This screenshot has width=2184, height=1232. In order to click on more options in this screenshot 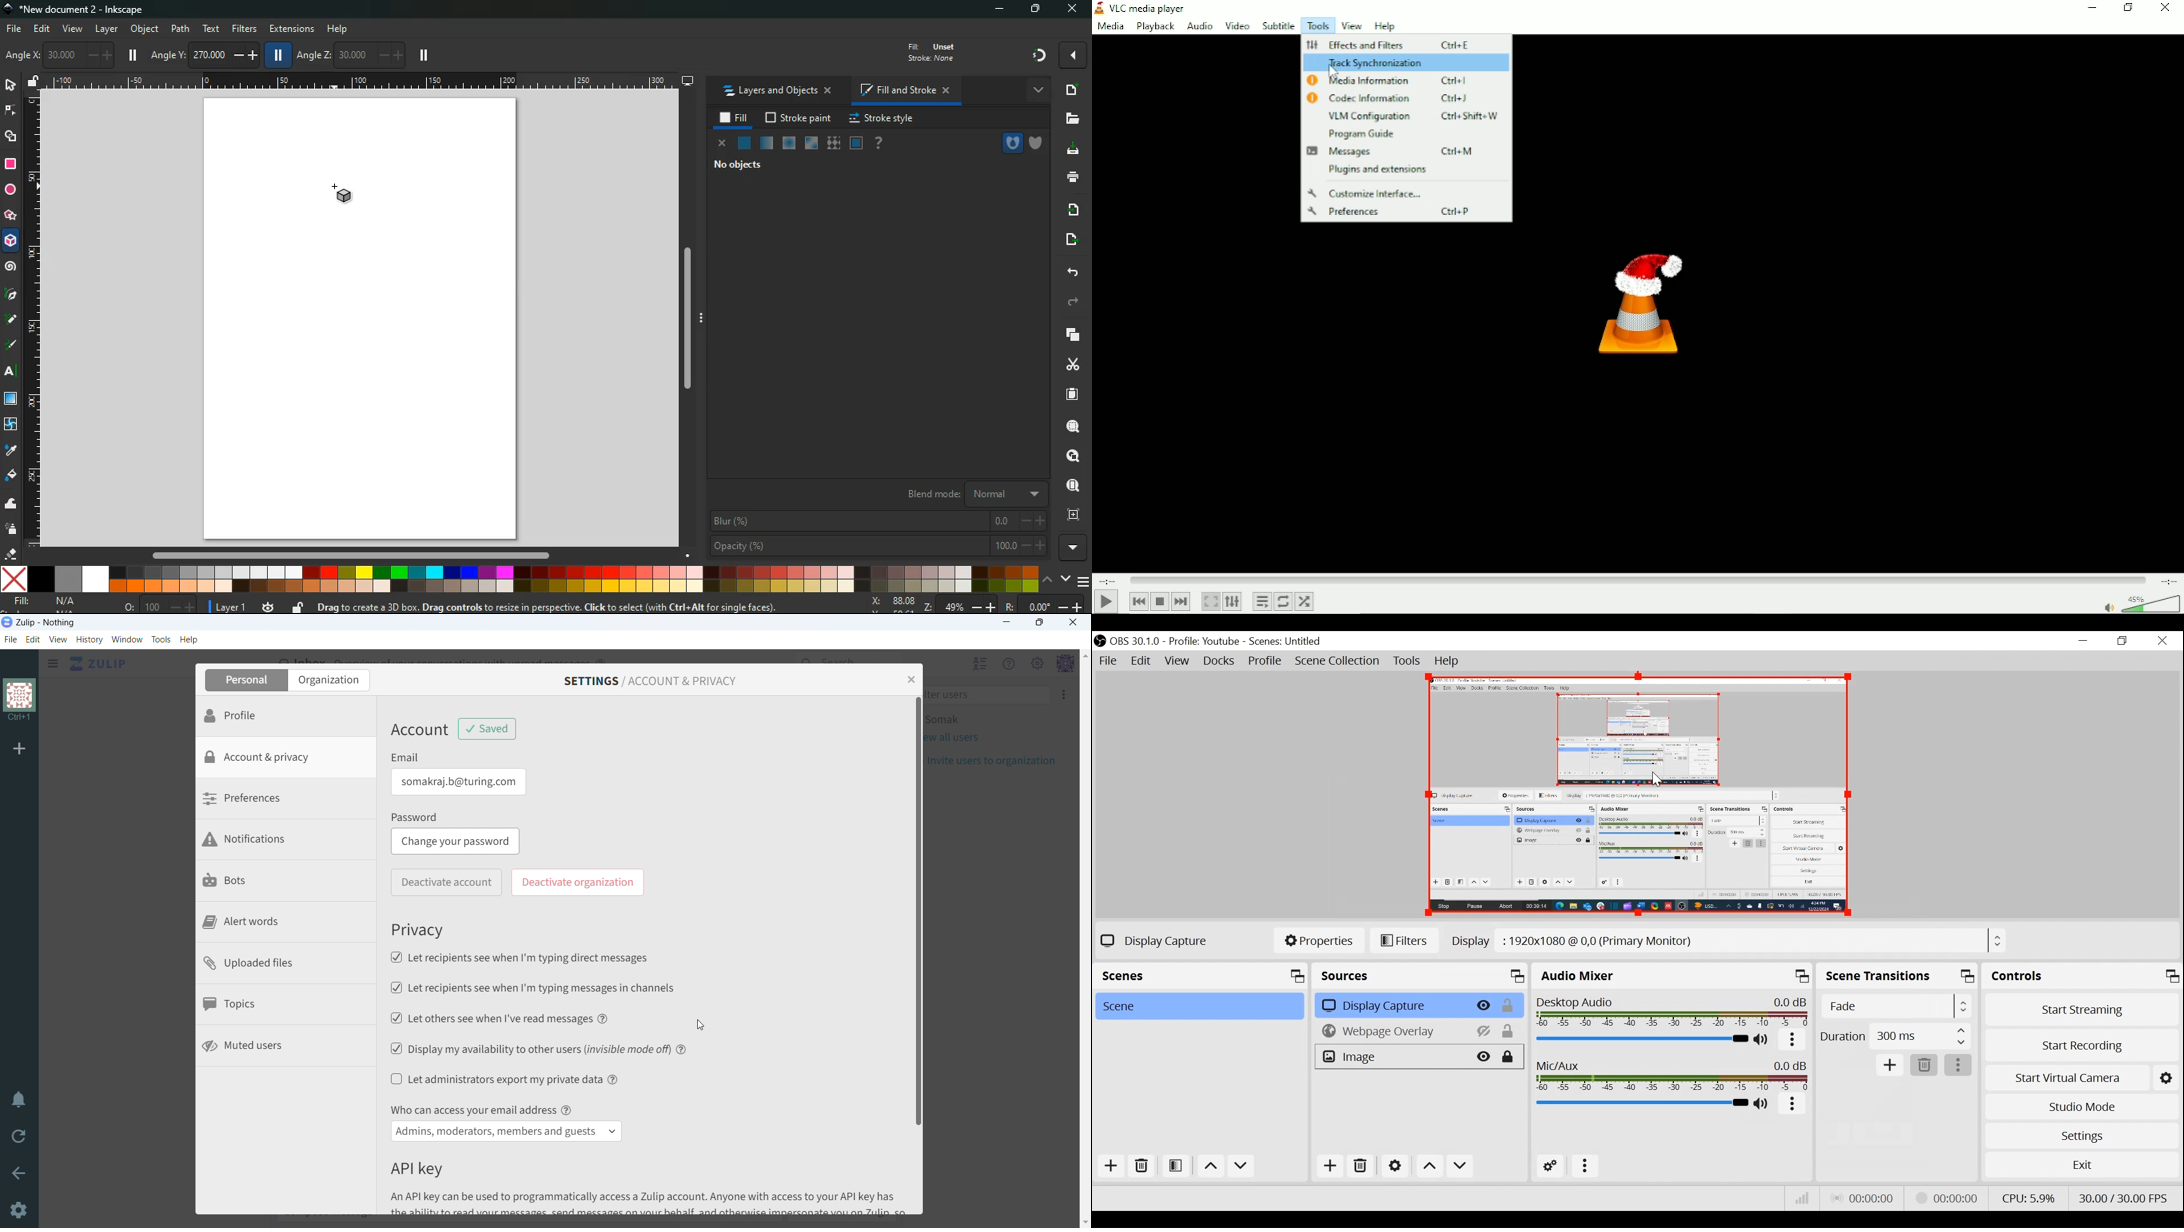, I will do `click(1959, 1065)`.